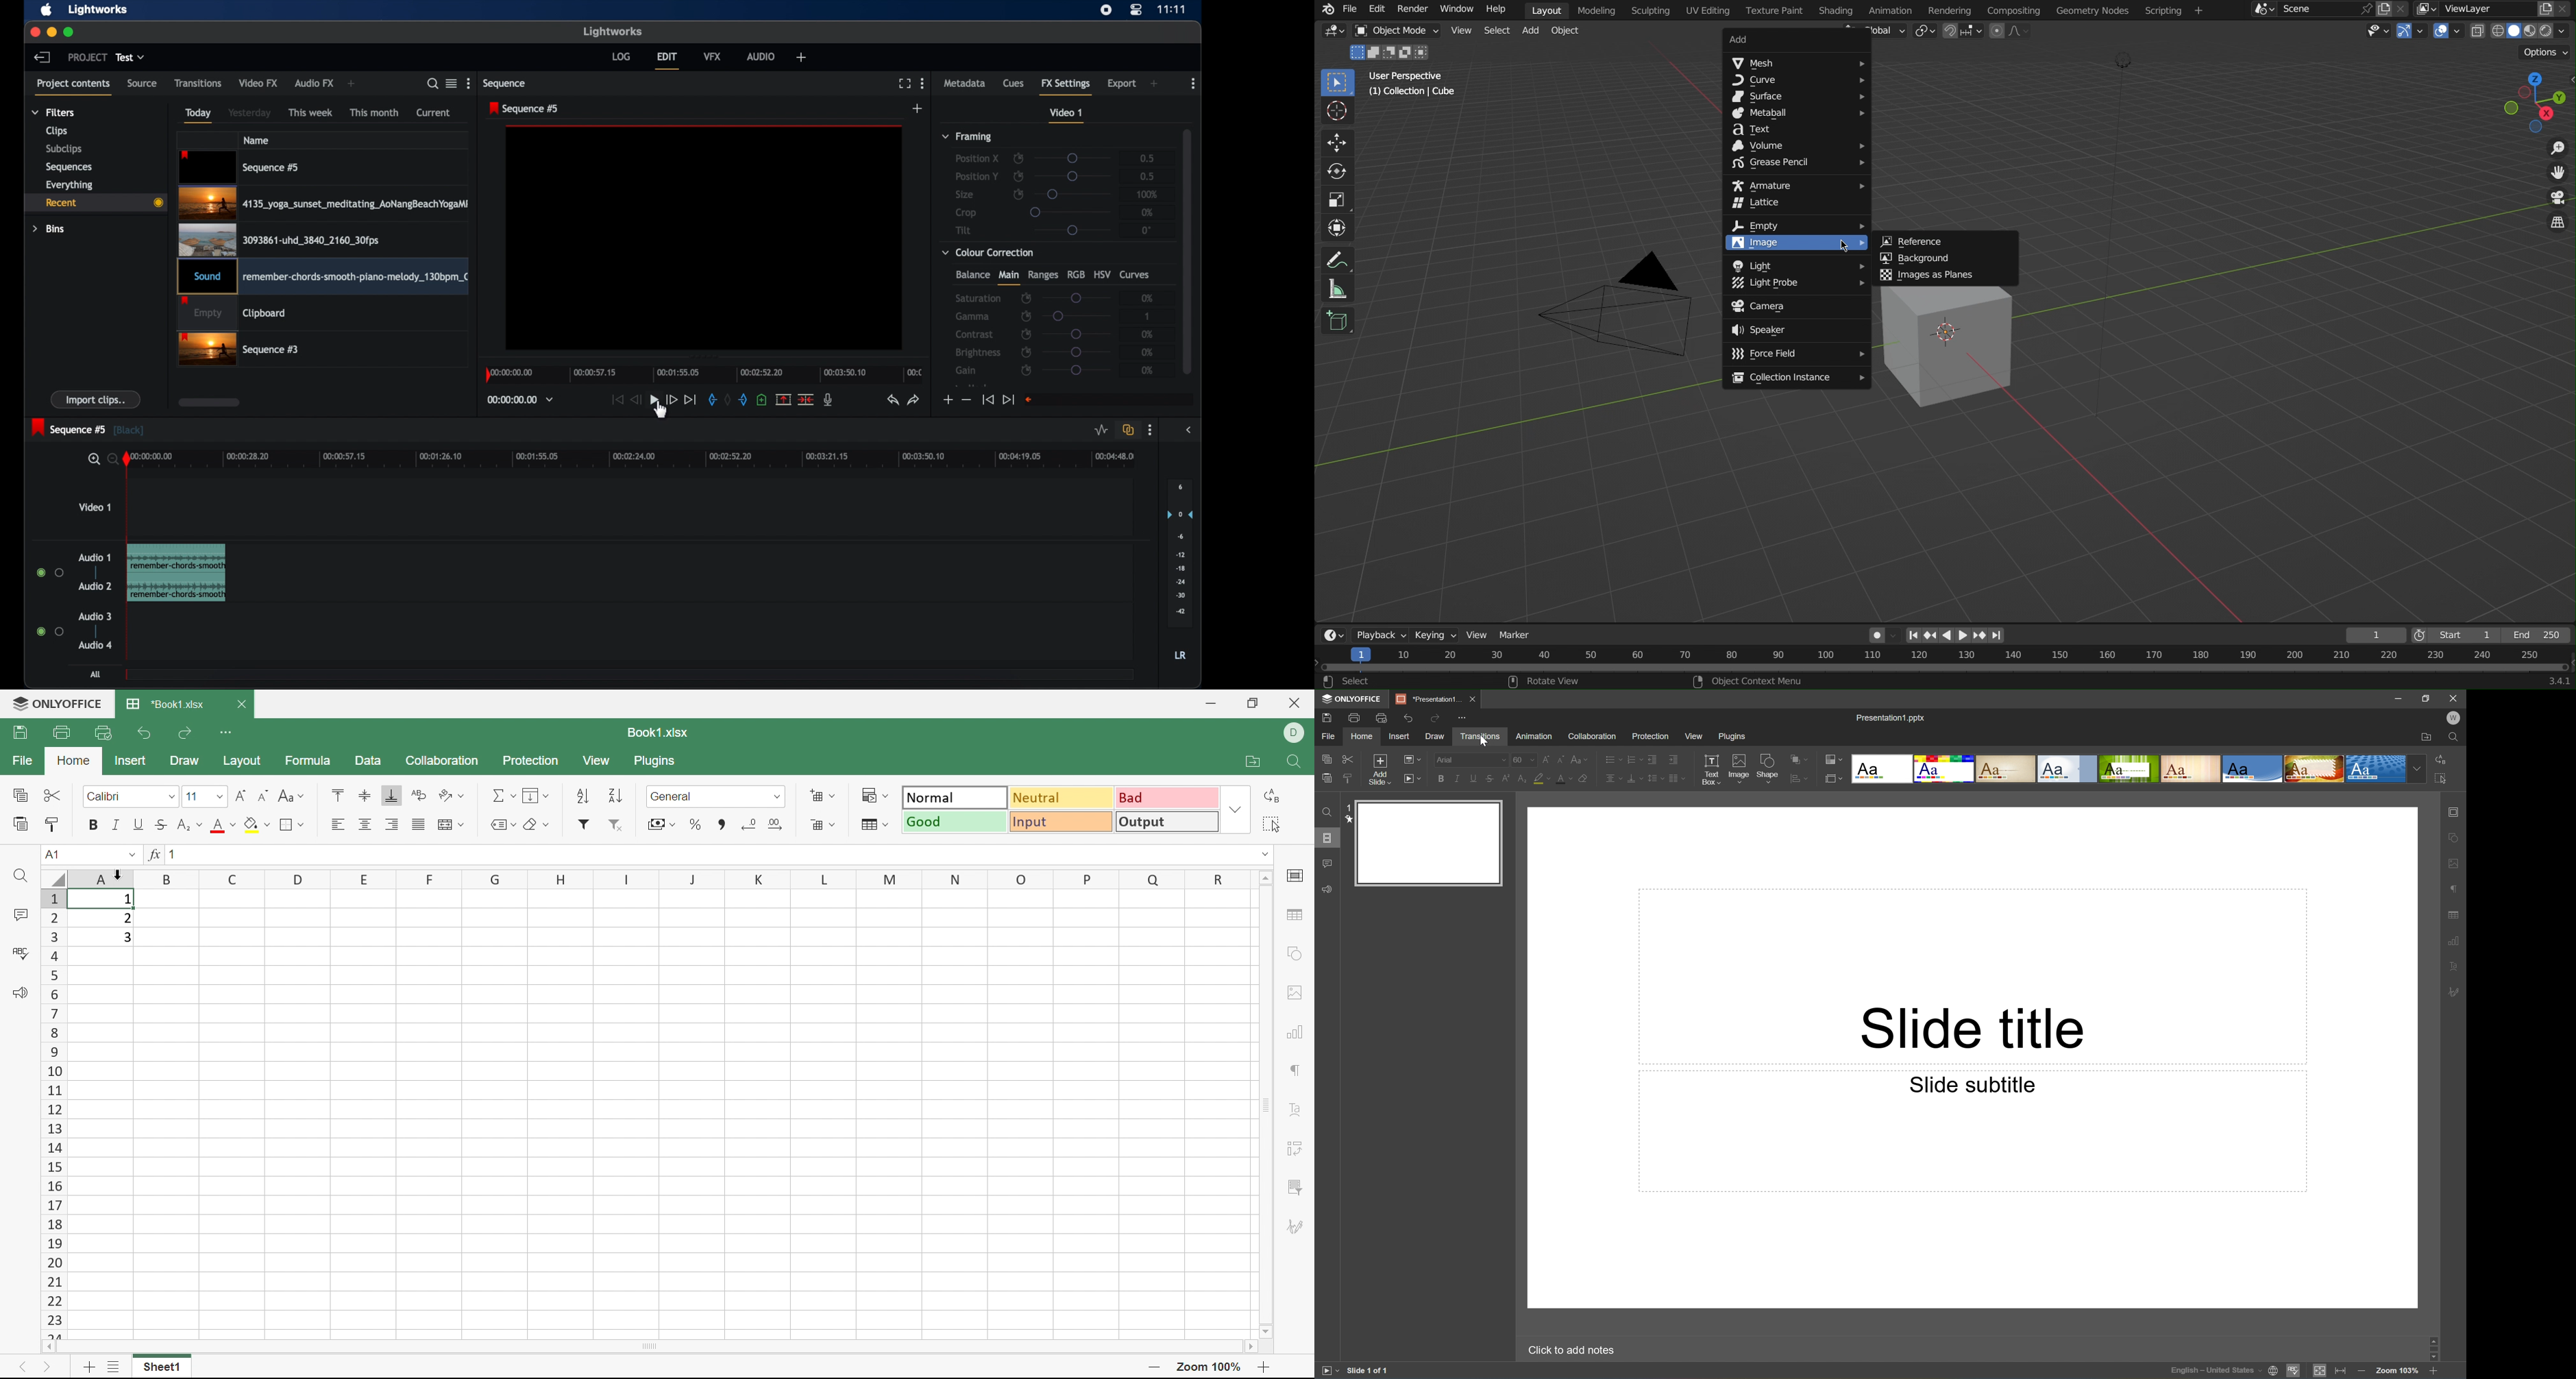 The image size is (2576, 1400). Describe the element at coordinates (2127, 768) in the screenshot. I see `Type of slides` at that location.